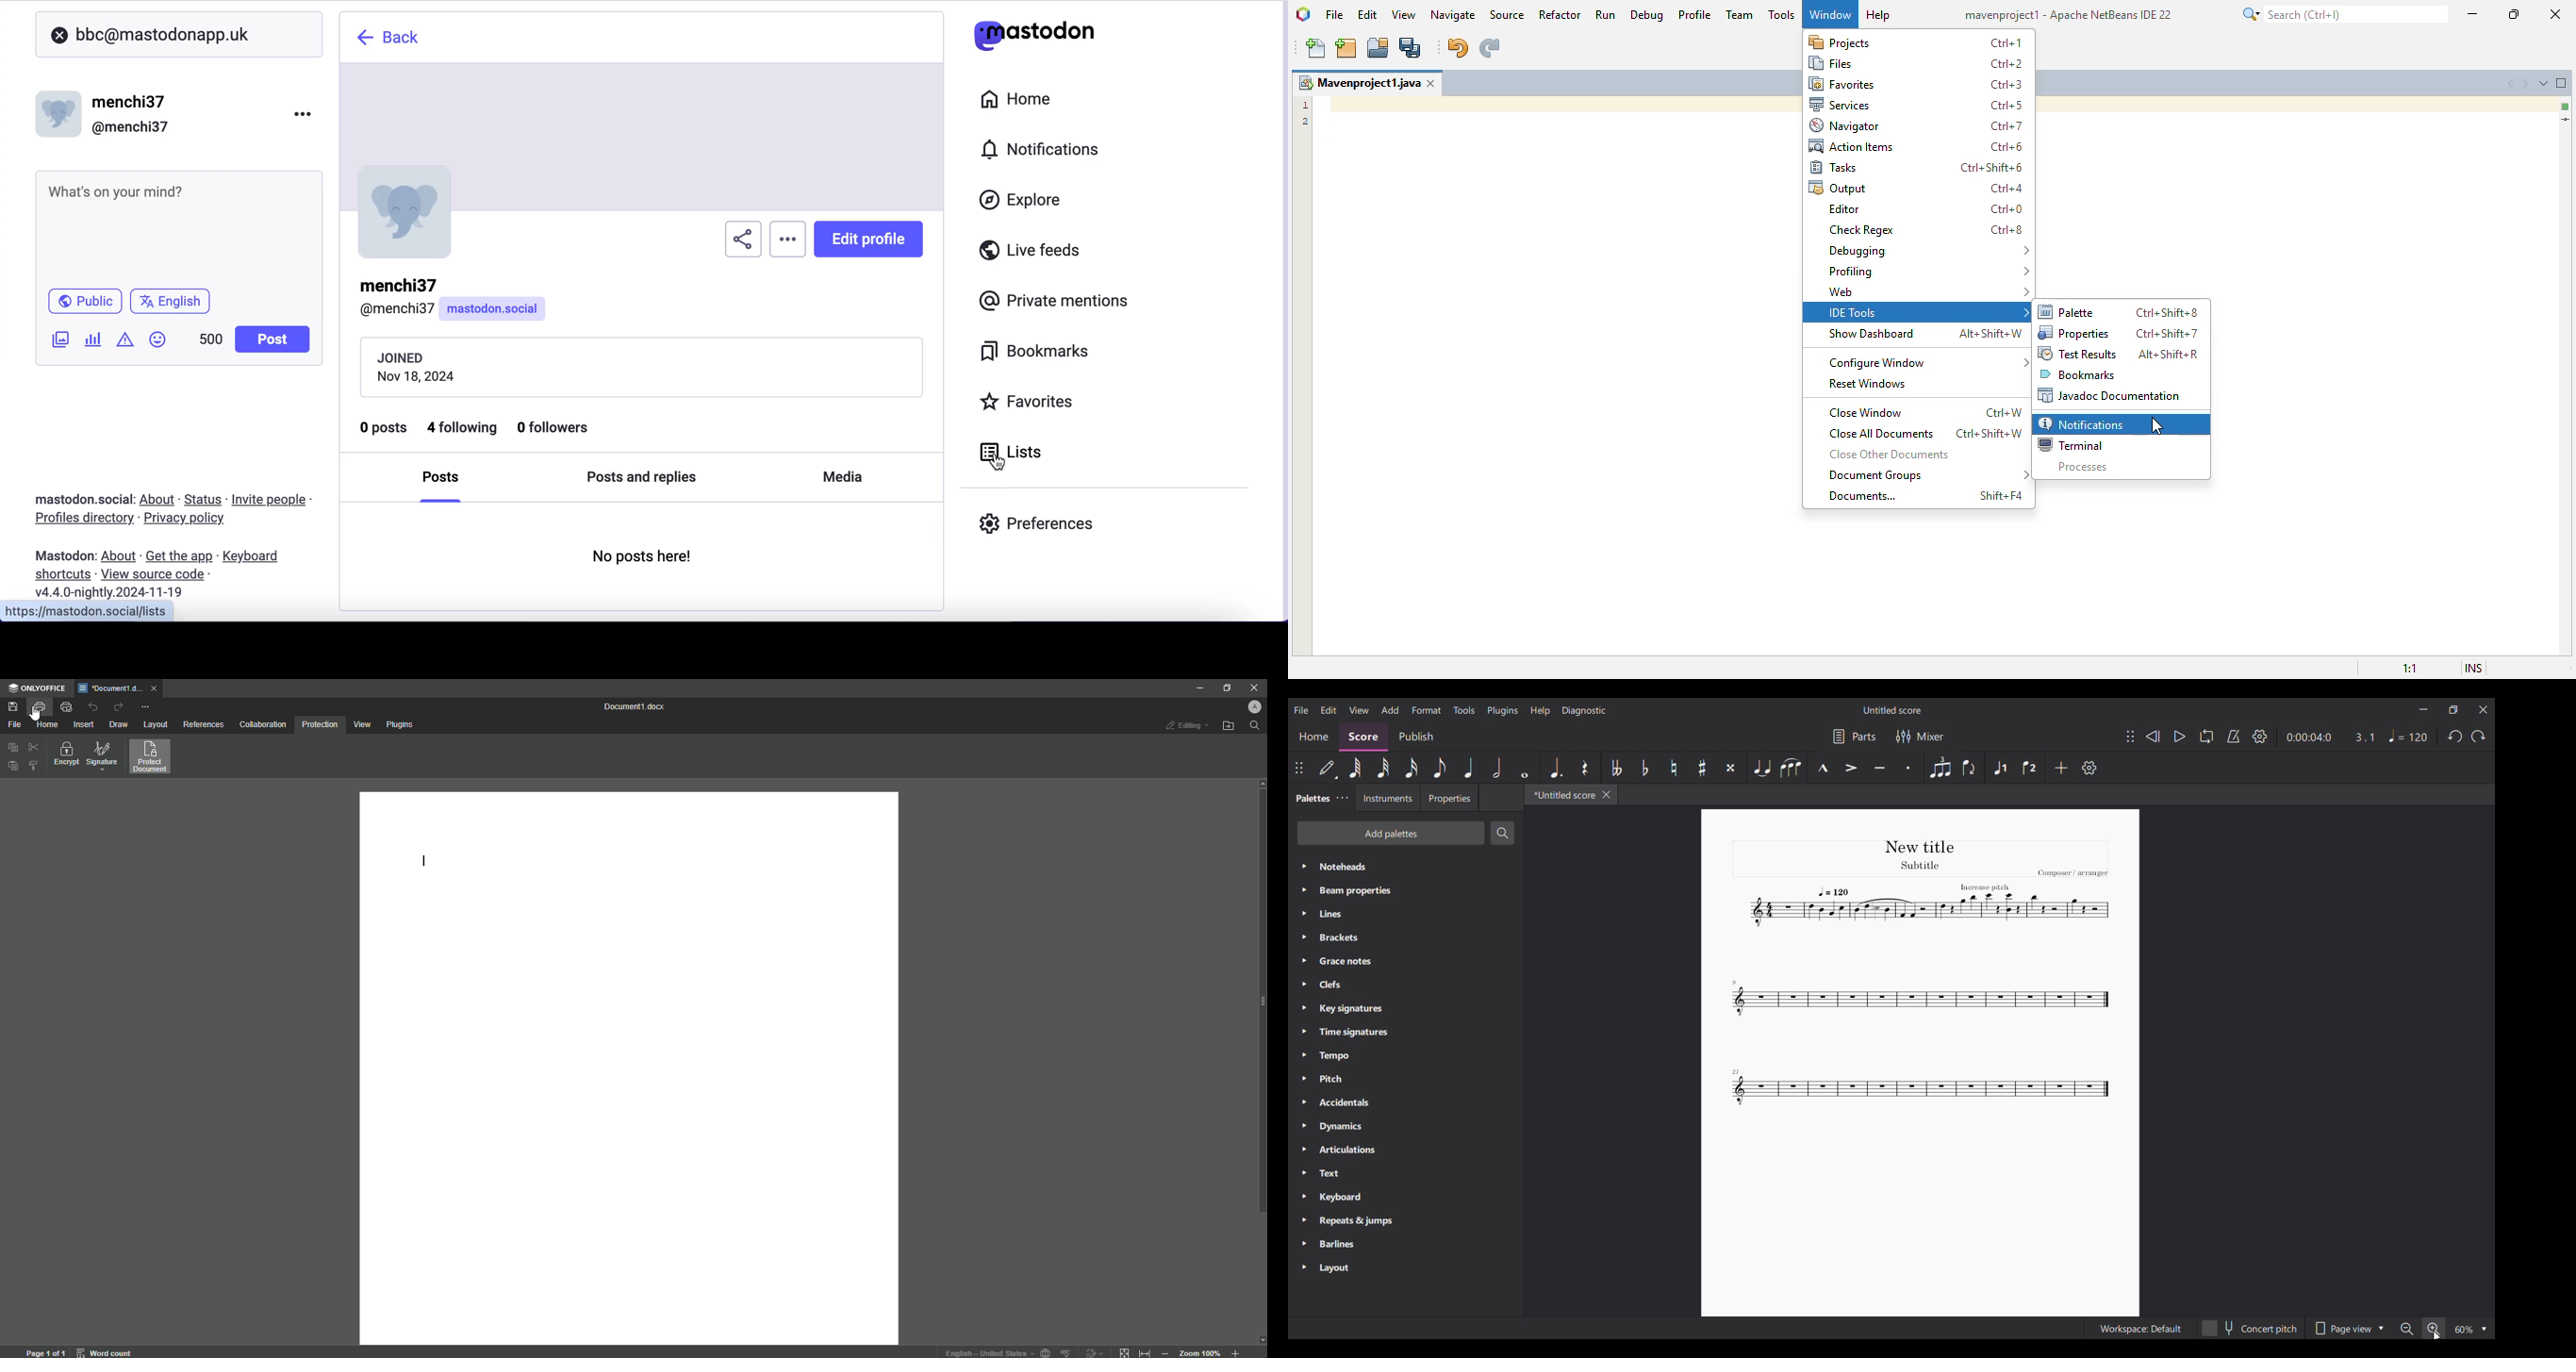  Describe the element at coordinates (2006, 230) in the screenshot. I see `shortcut for check regex` at that location.